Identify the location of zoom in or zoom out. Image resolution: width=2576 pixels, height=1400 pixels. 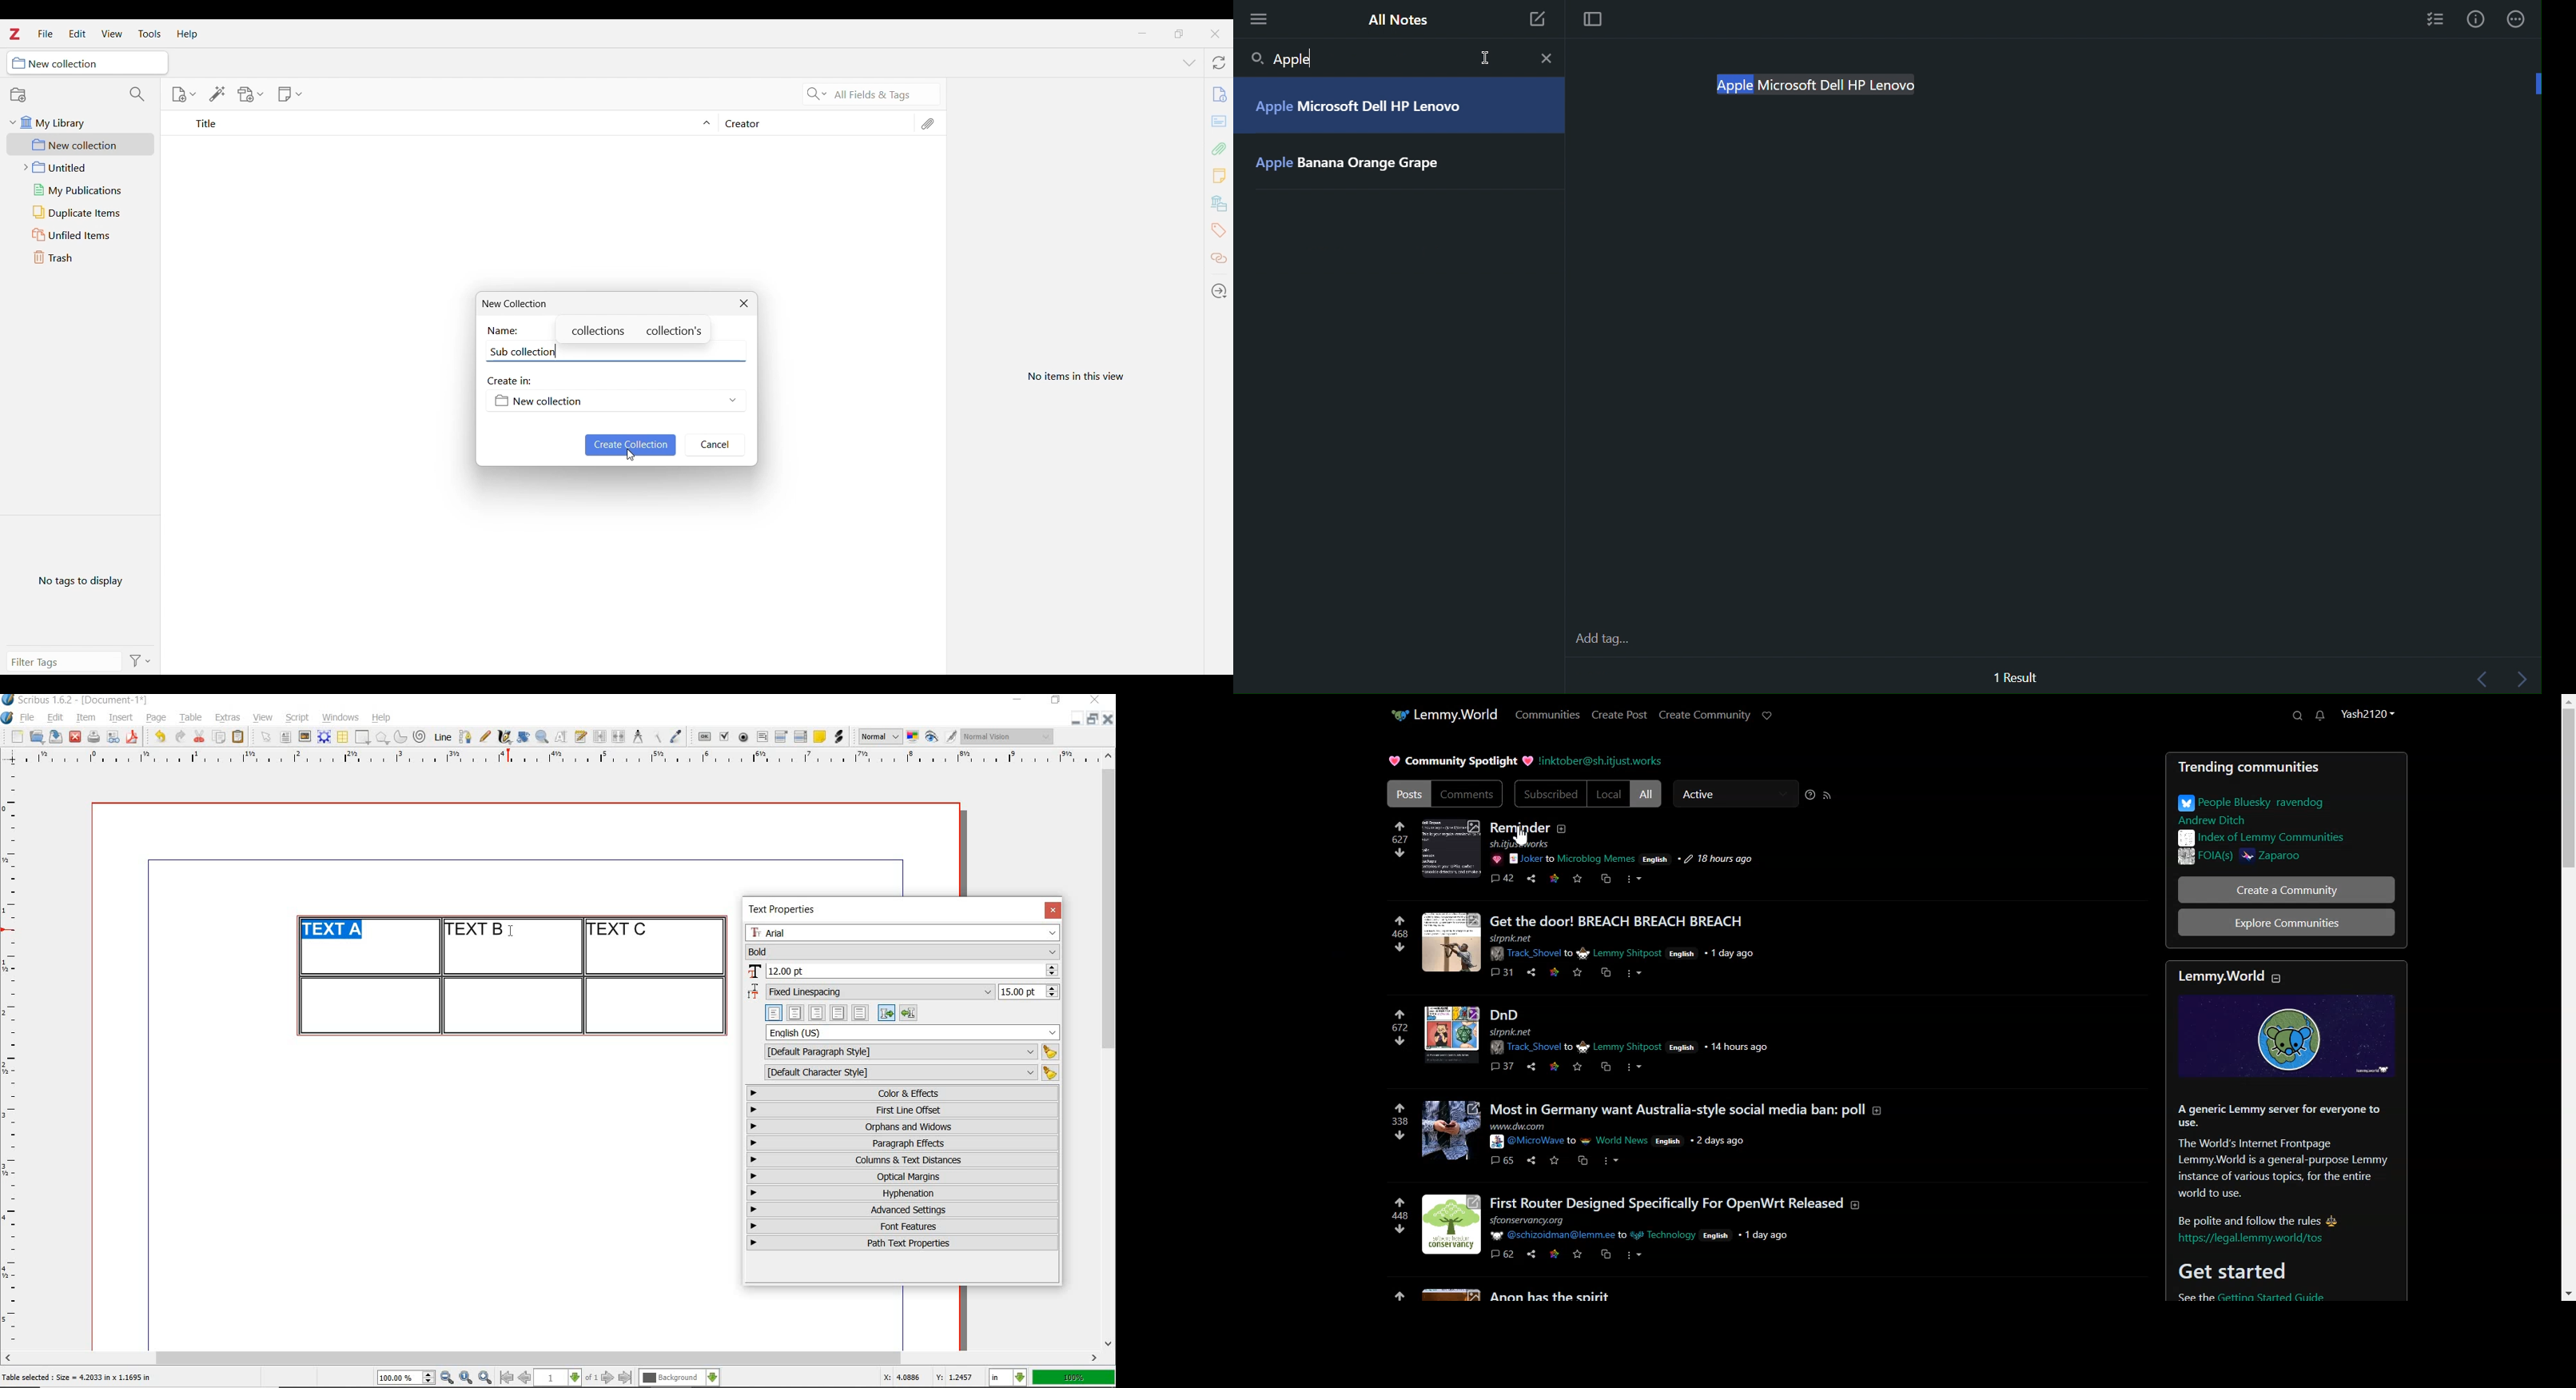
(542, 737).